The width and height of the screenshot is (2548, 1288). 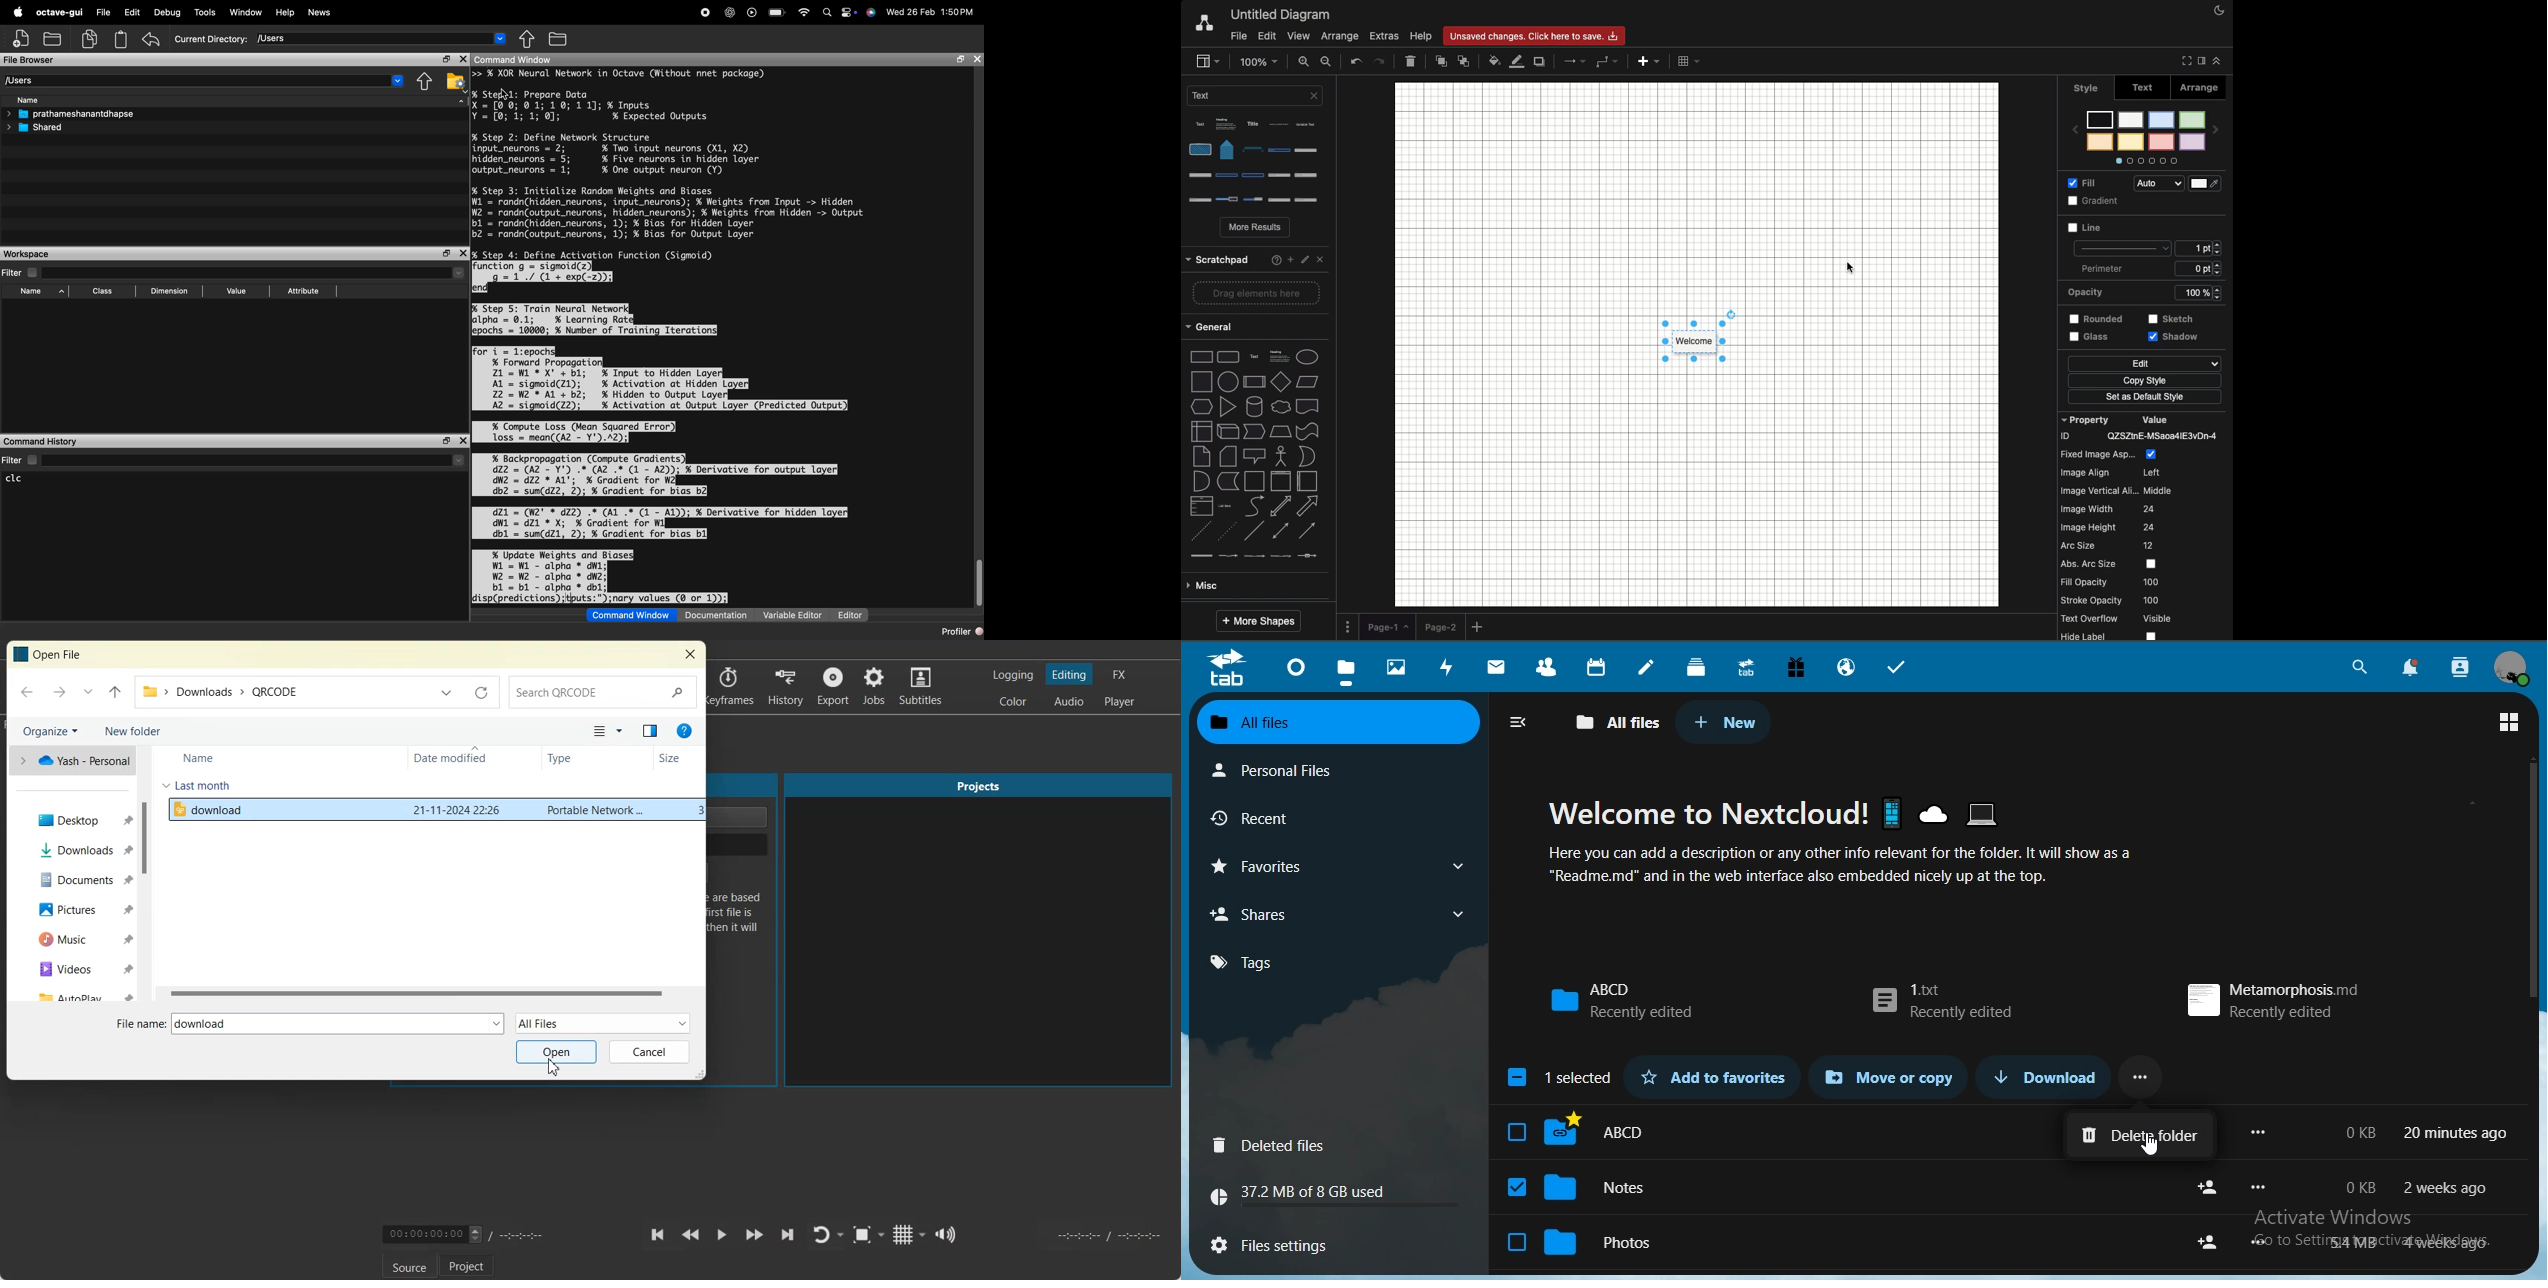 What do you see at coordinates (1517, 721) in the screenshot?
I see `close navigation` at bounding box center [1517, 721].